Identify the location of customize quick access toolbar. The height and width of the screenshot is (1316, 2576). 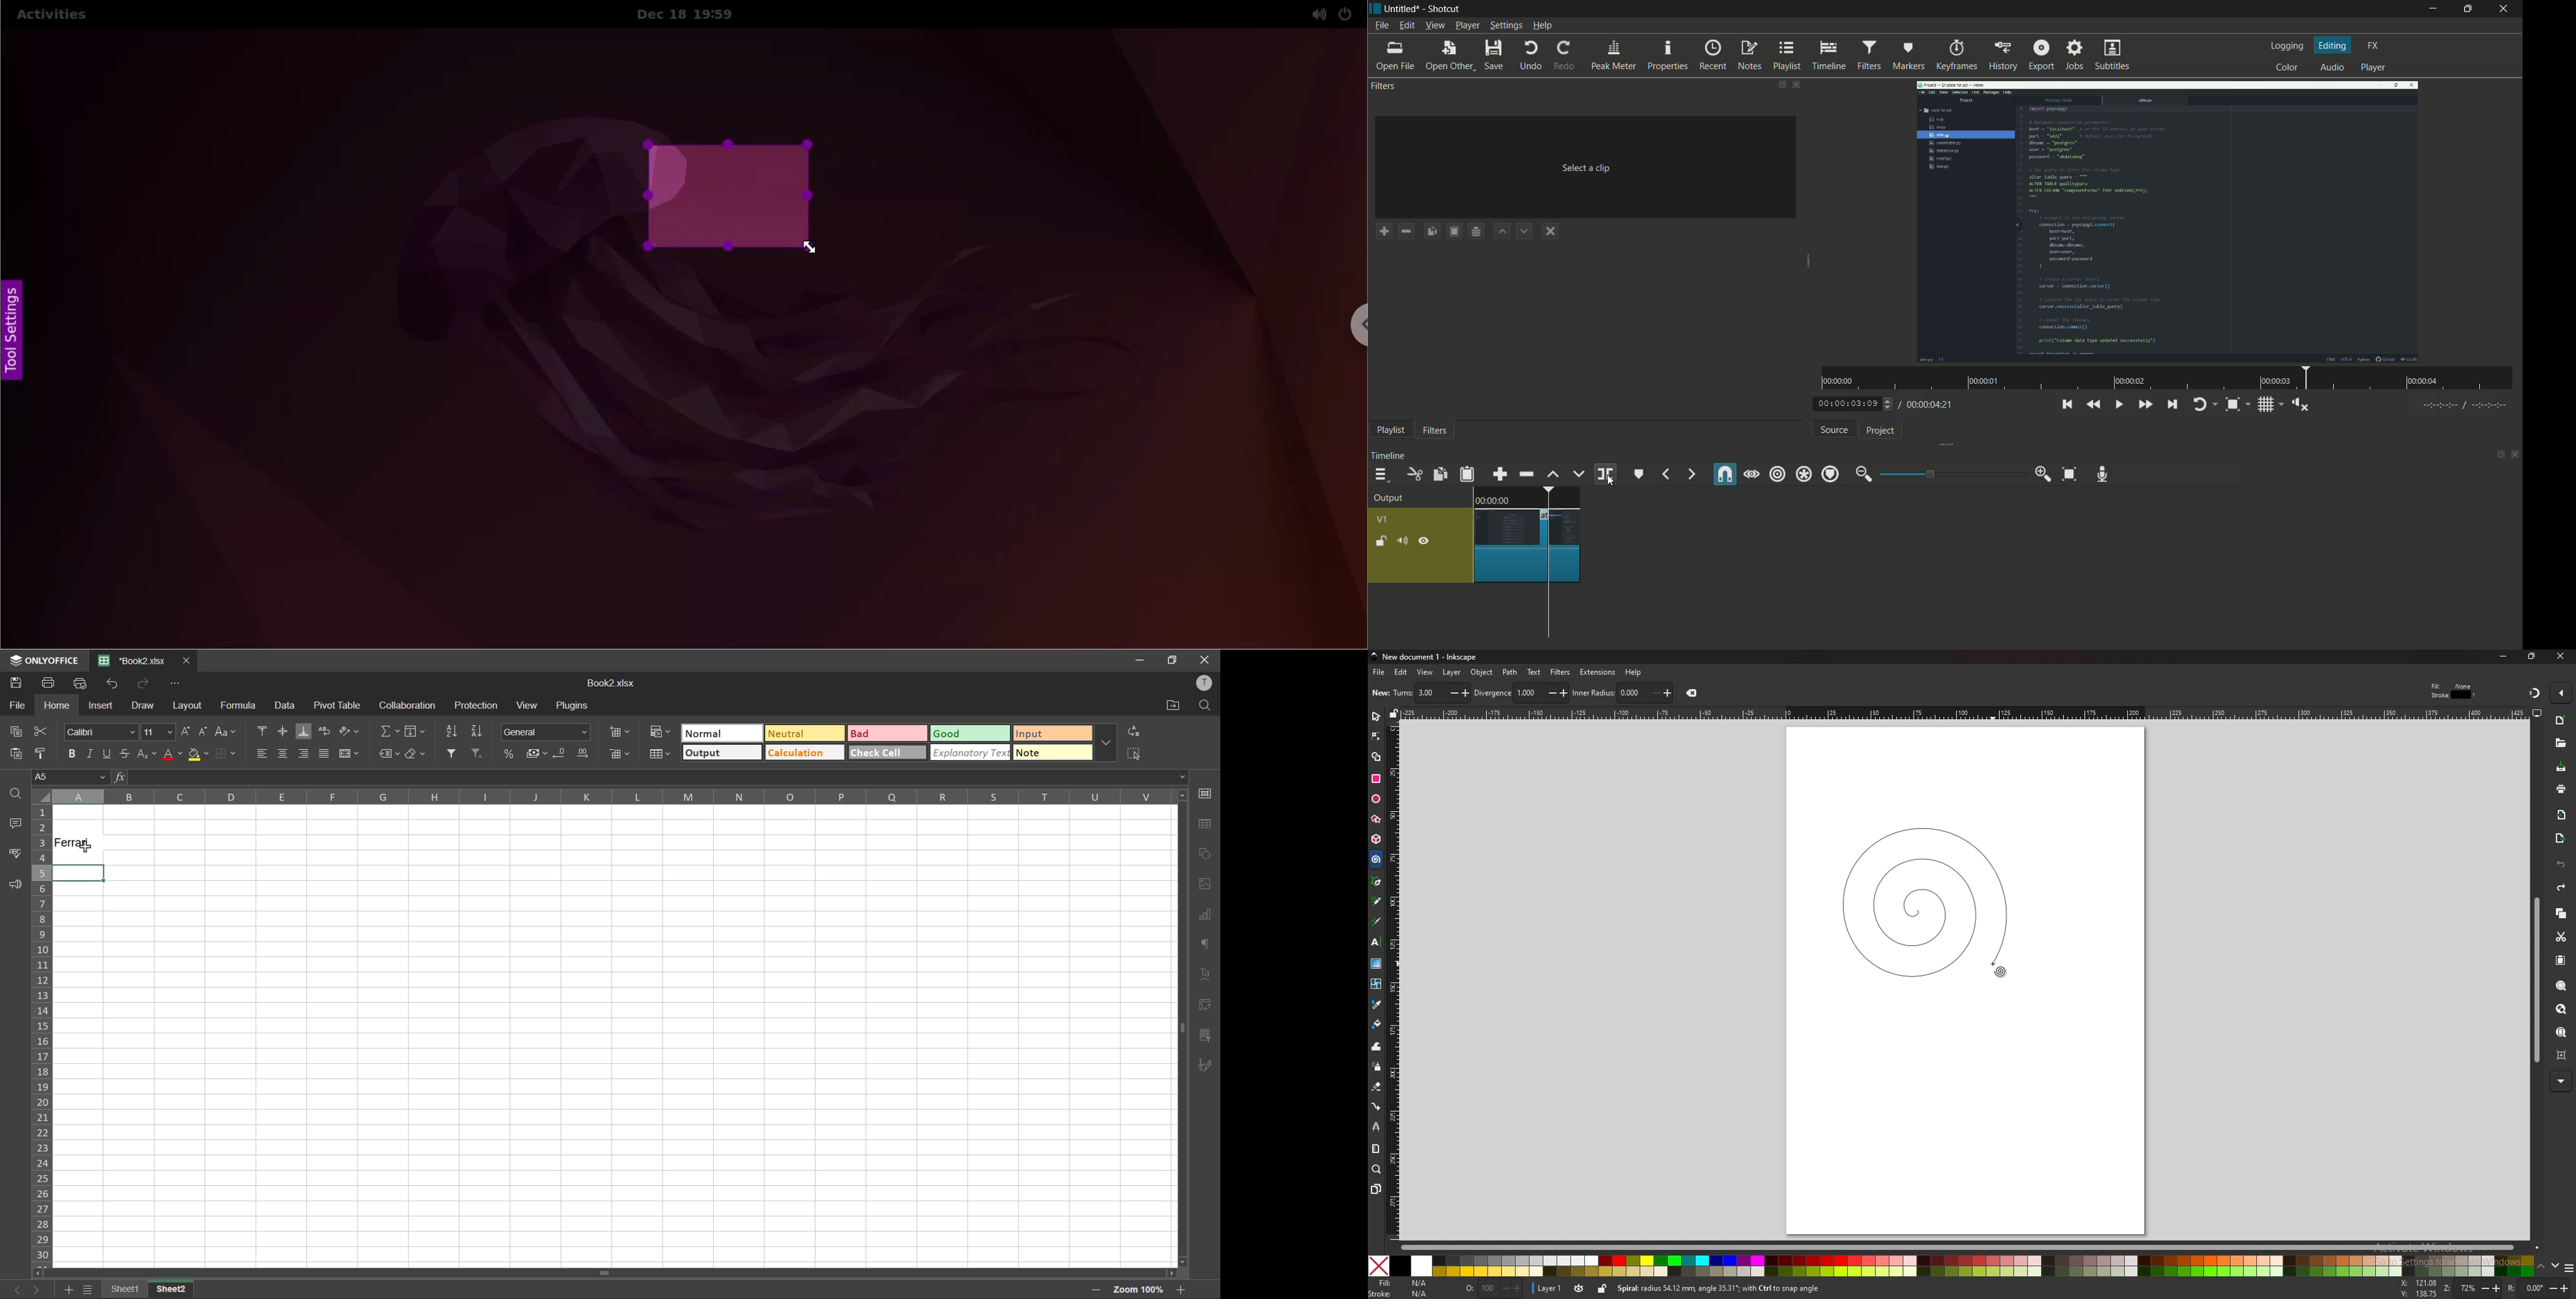
(175, 685).